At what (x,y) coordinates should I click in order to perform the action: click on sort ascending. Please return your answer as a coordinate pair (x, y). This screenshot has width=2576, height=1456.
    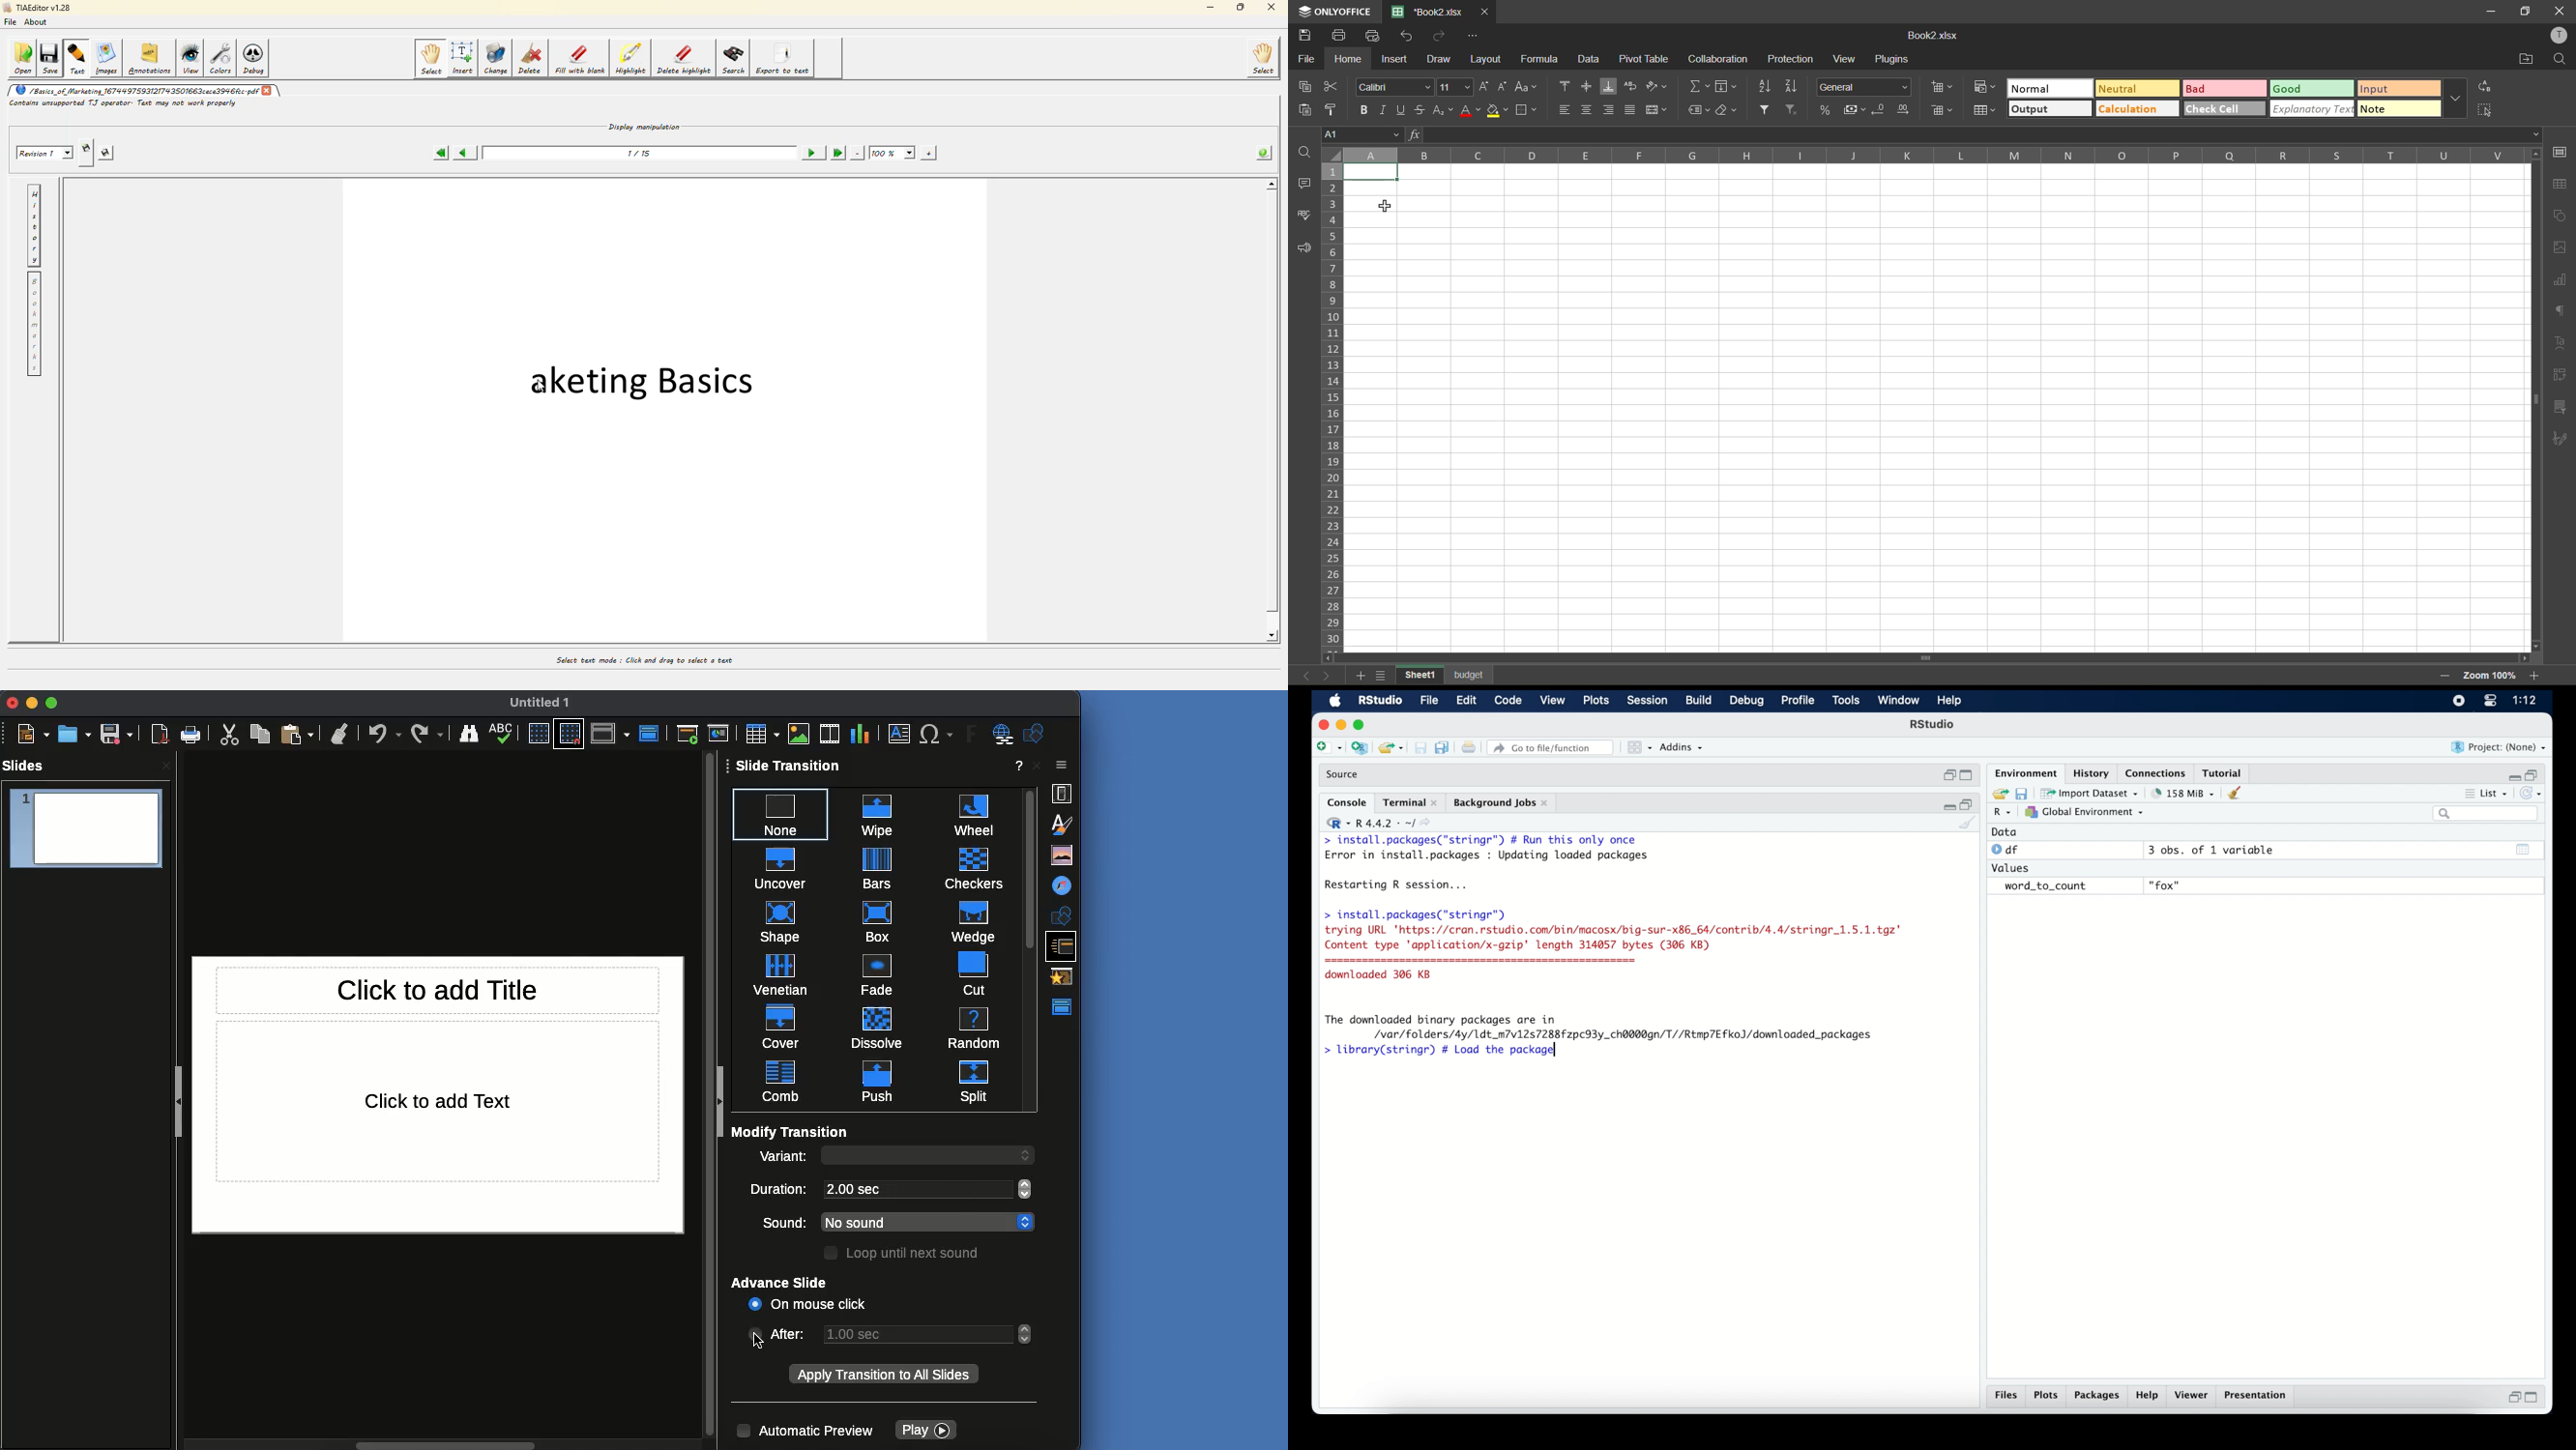
    Looking at the image, I should click on (1767, 85).